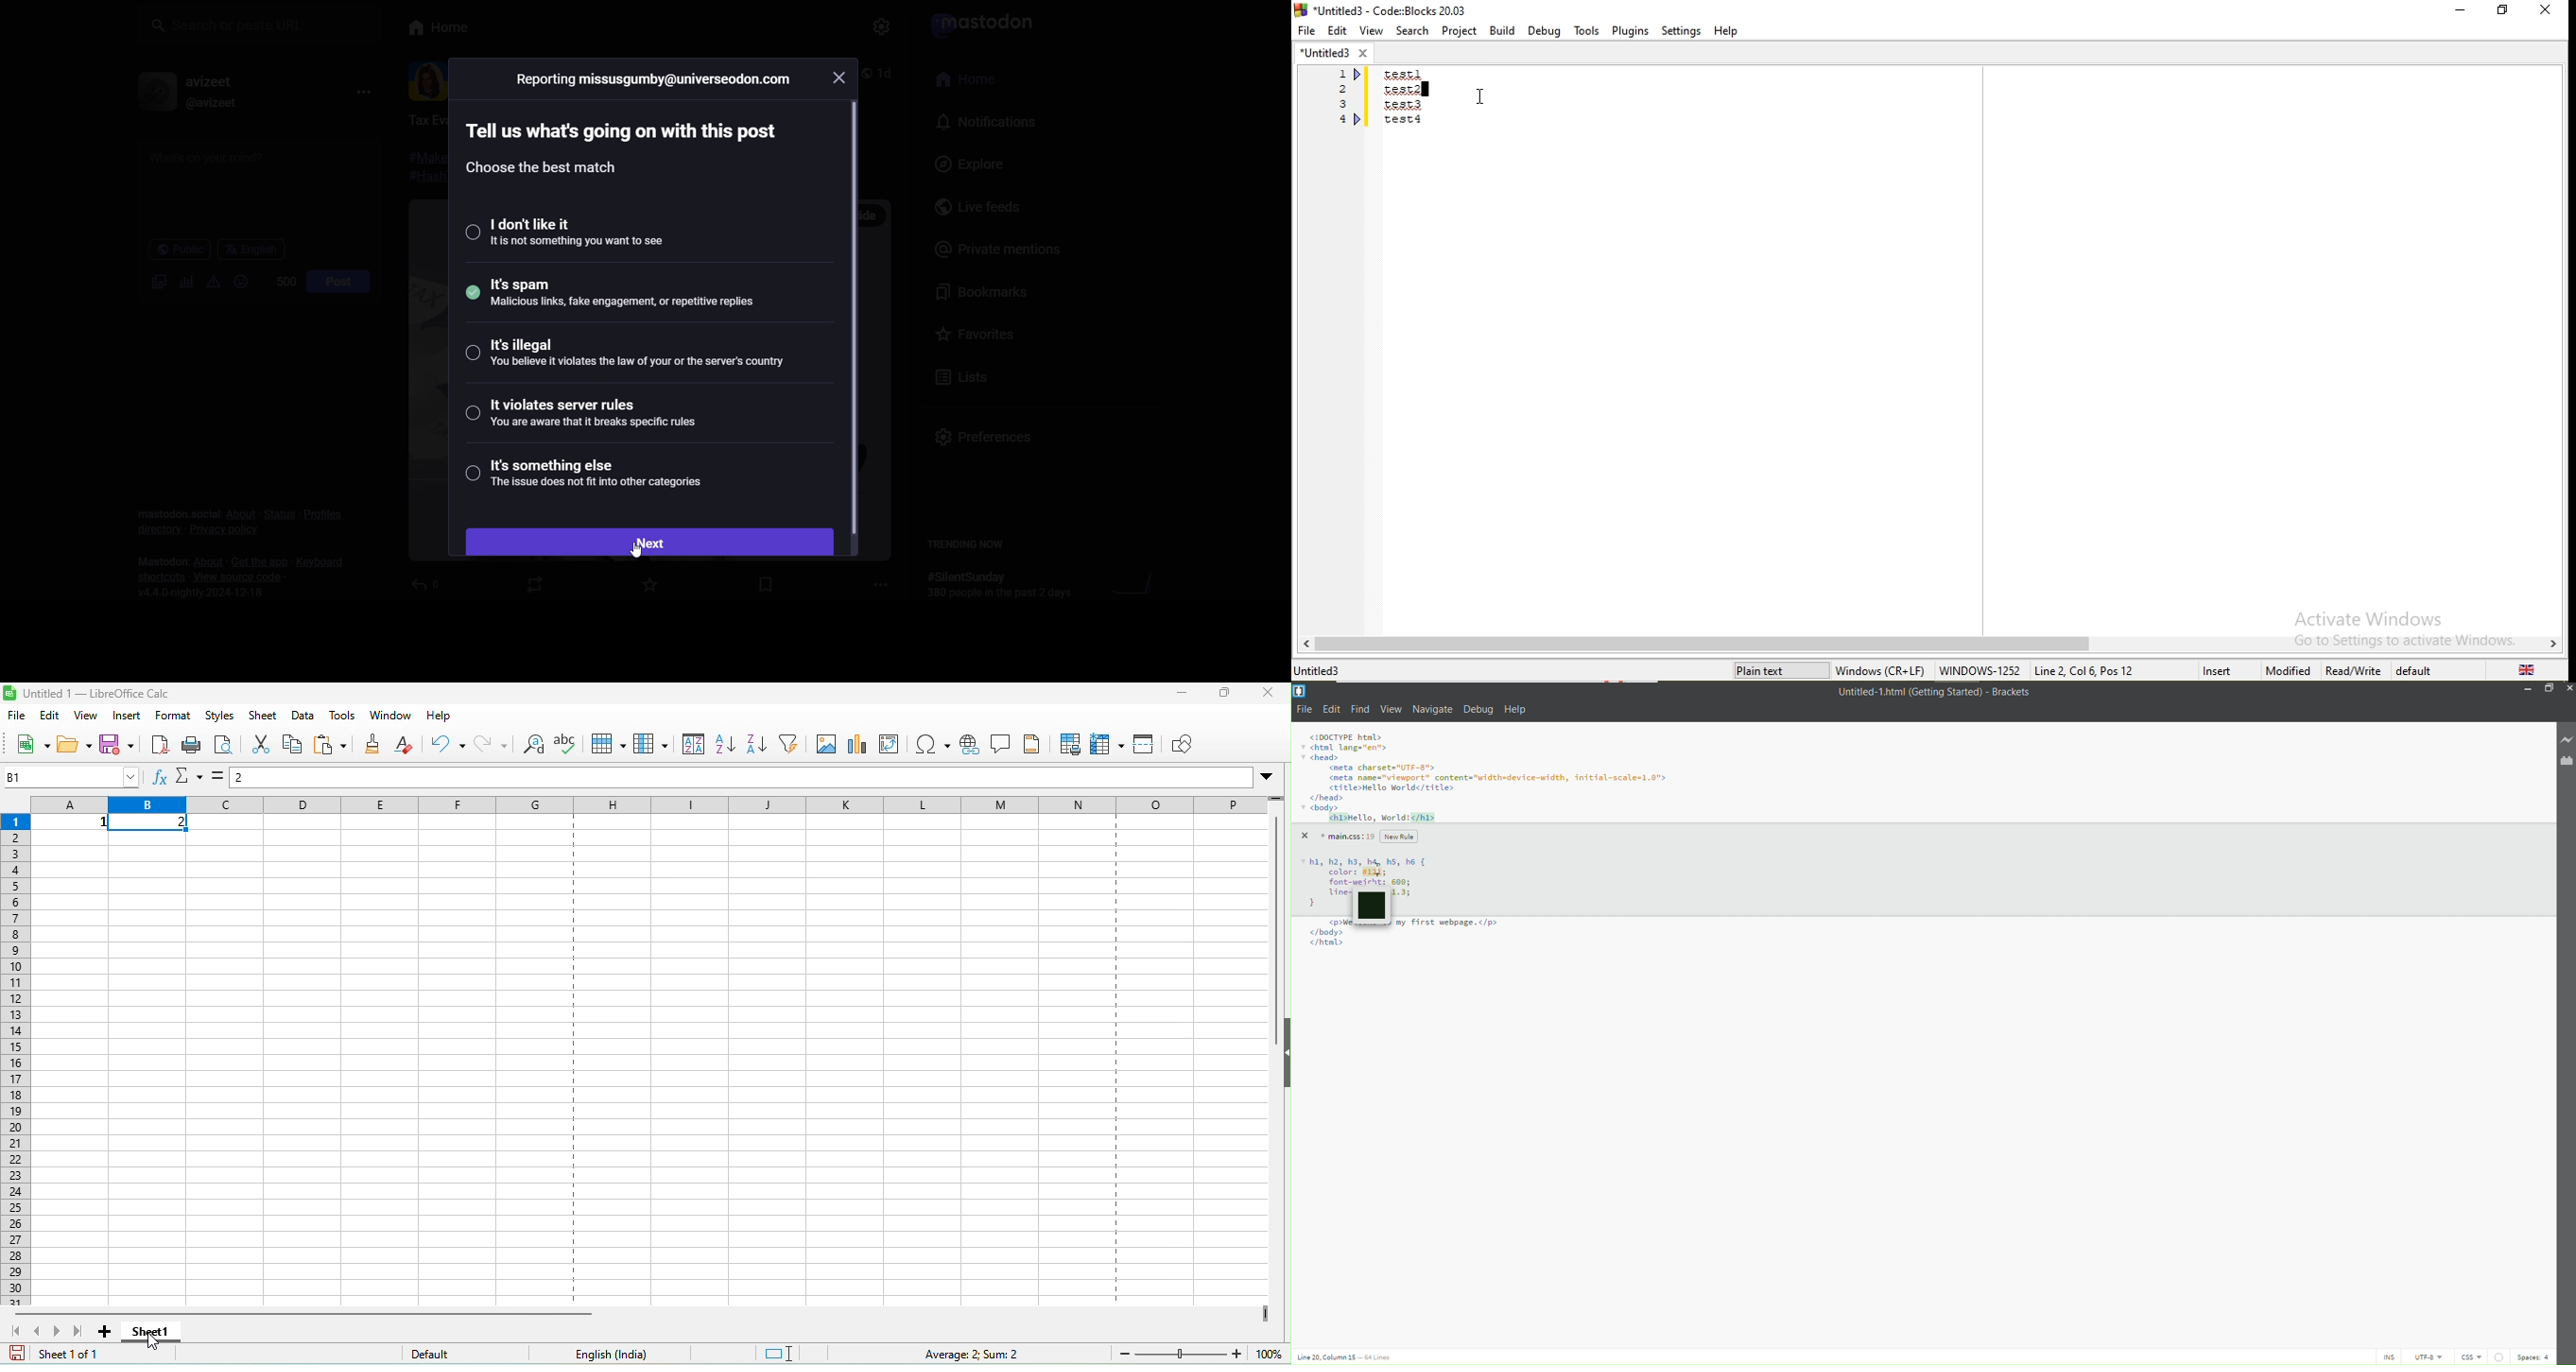 The width and height of the screenshot is (2576, 1372). What do you see at coordinates (81, 1333) in the screenshot?
I see `scroll to last sheet` at bounding box center [81, 1333].